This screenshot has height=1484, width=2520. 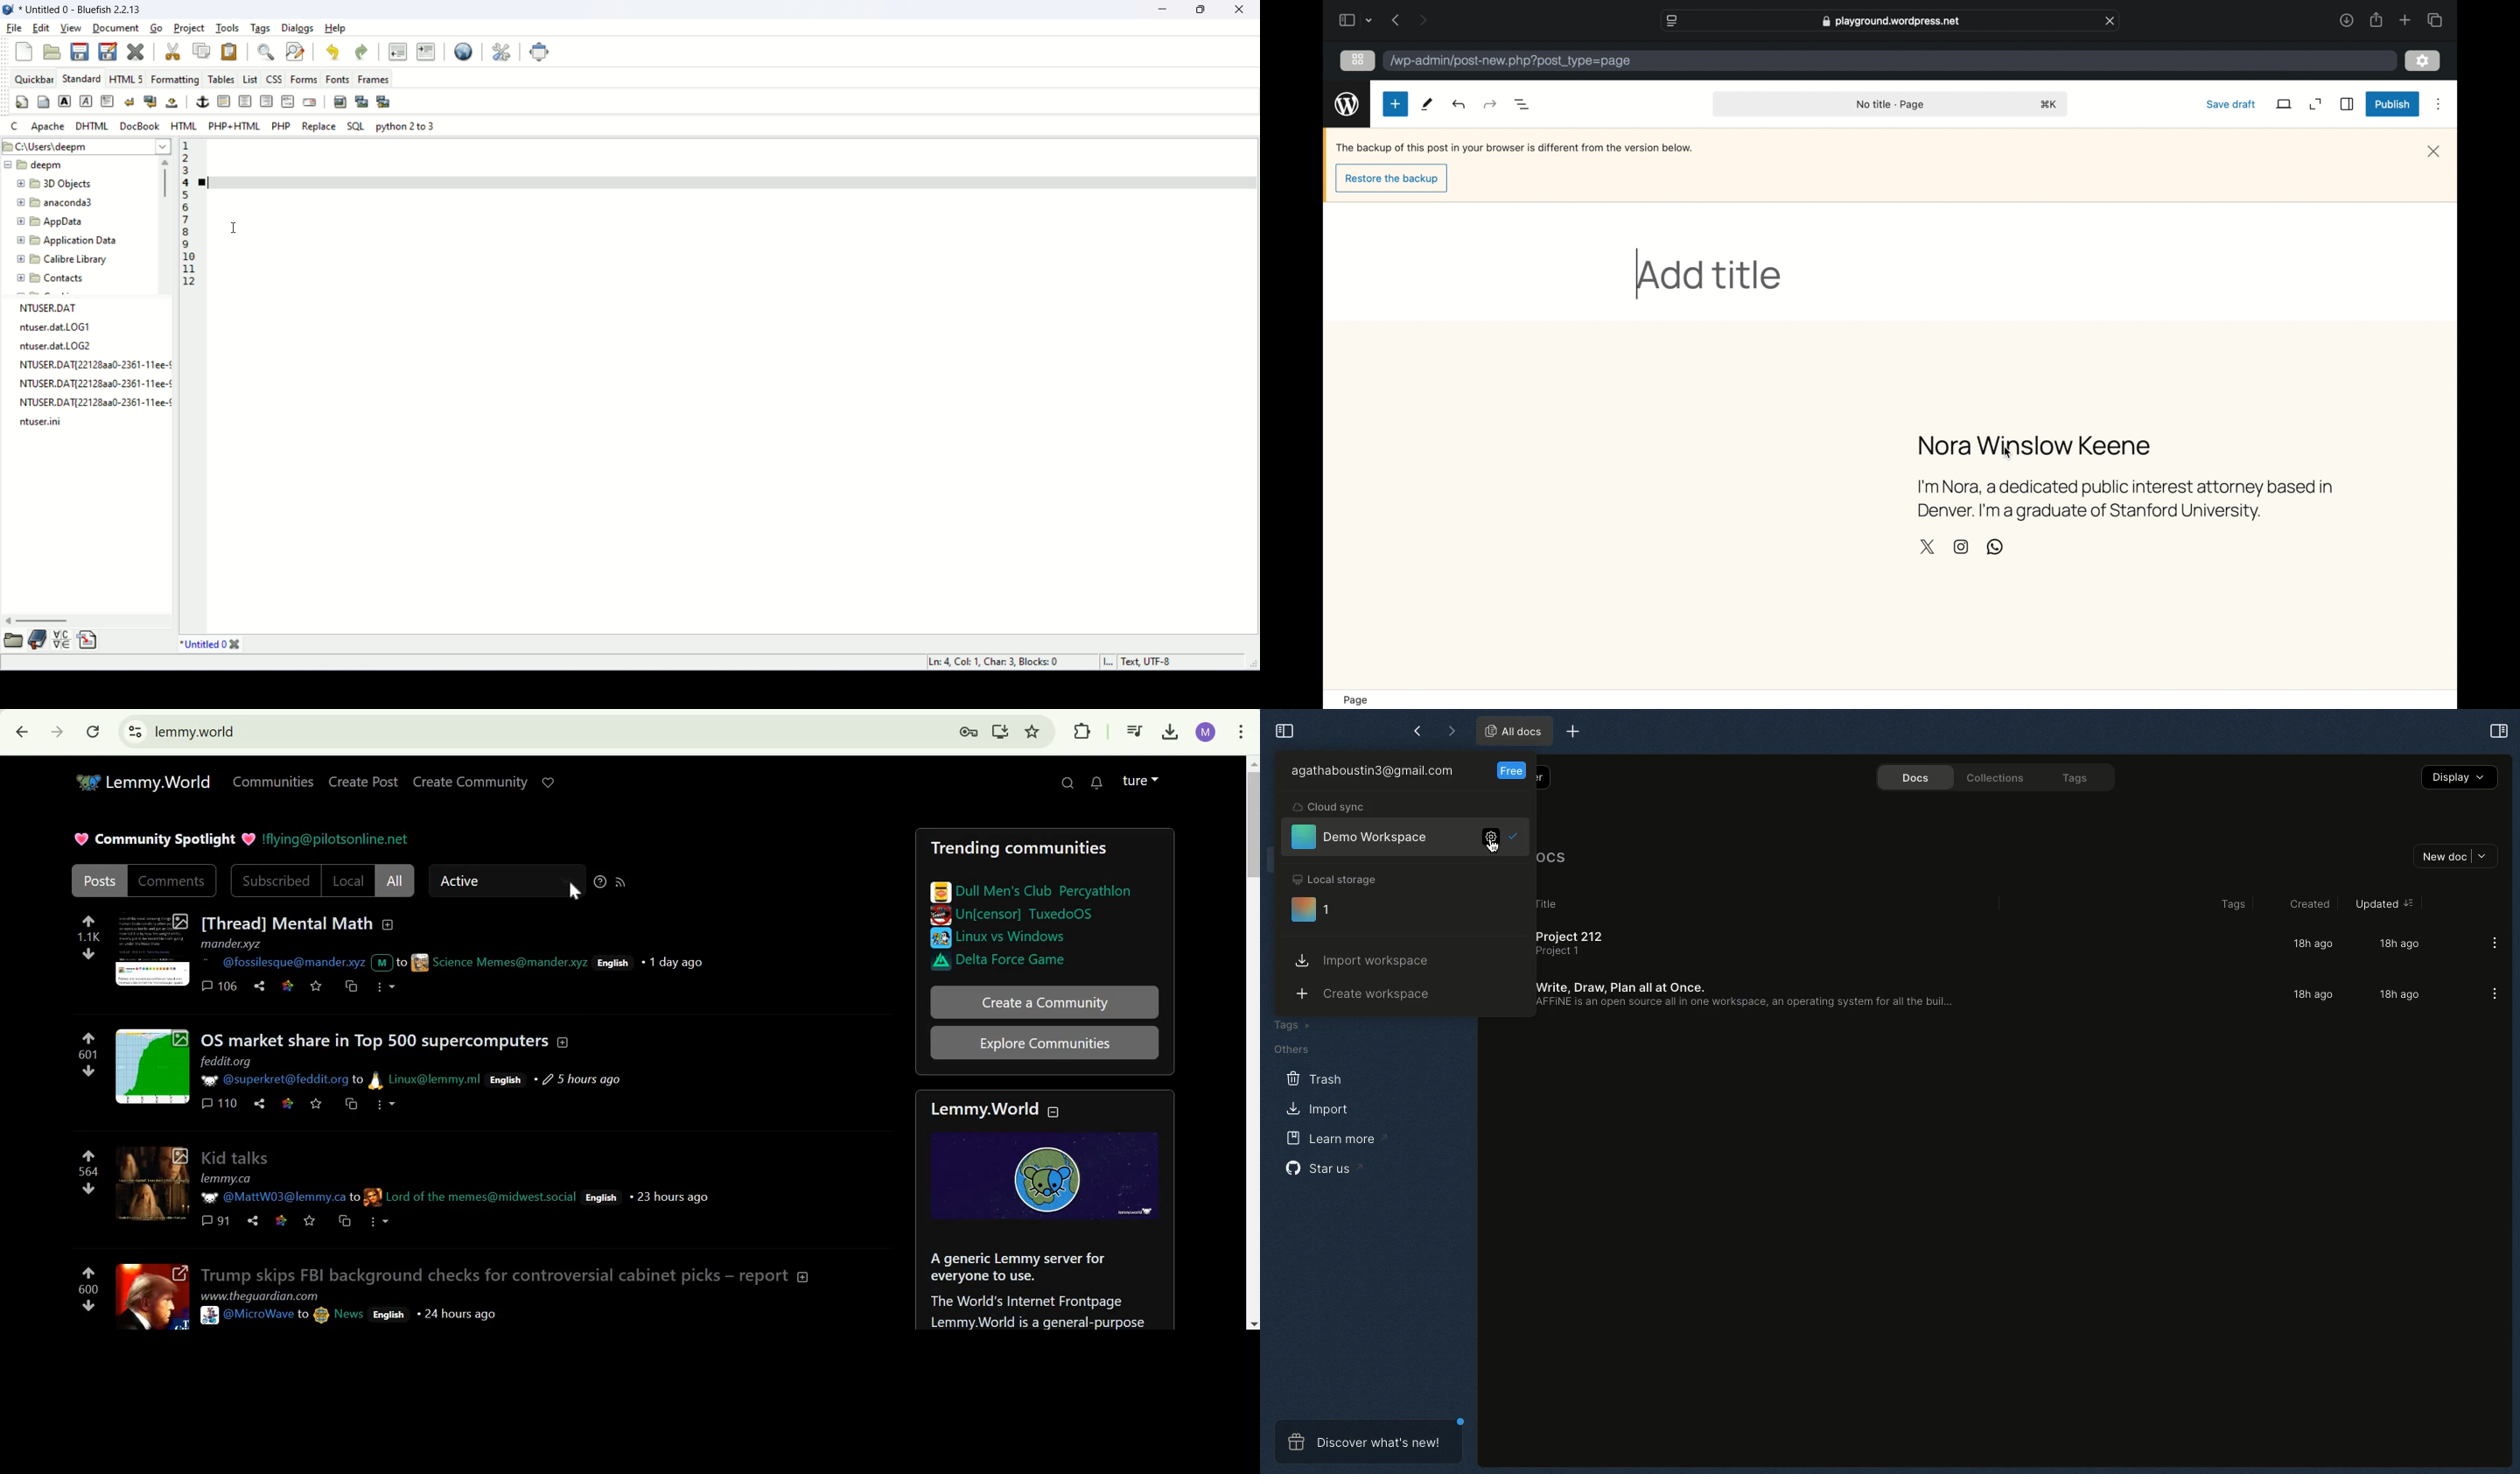 What do you see at coordinates (22, 53) in the screenshot?
I see `new file` at bounding box center [22, 53].